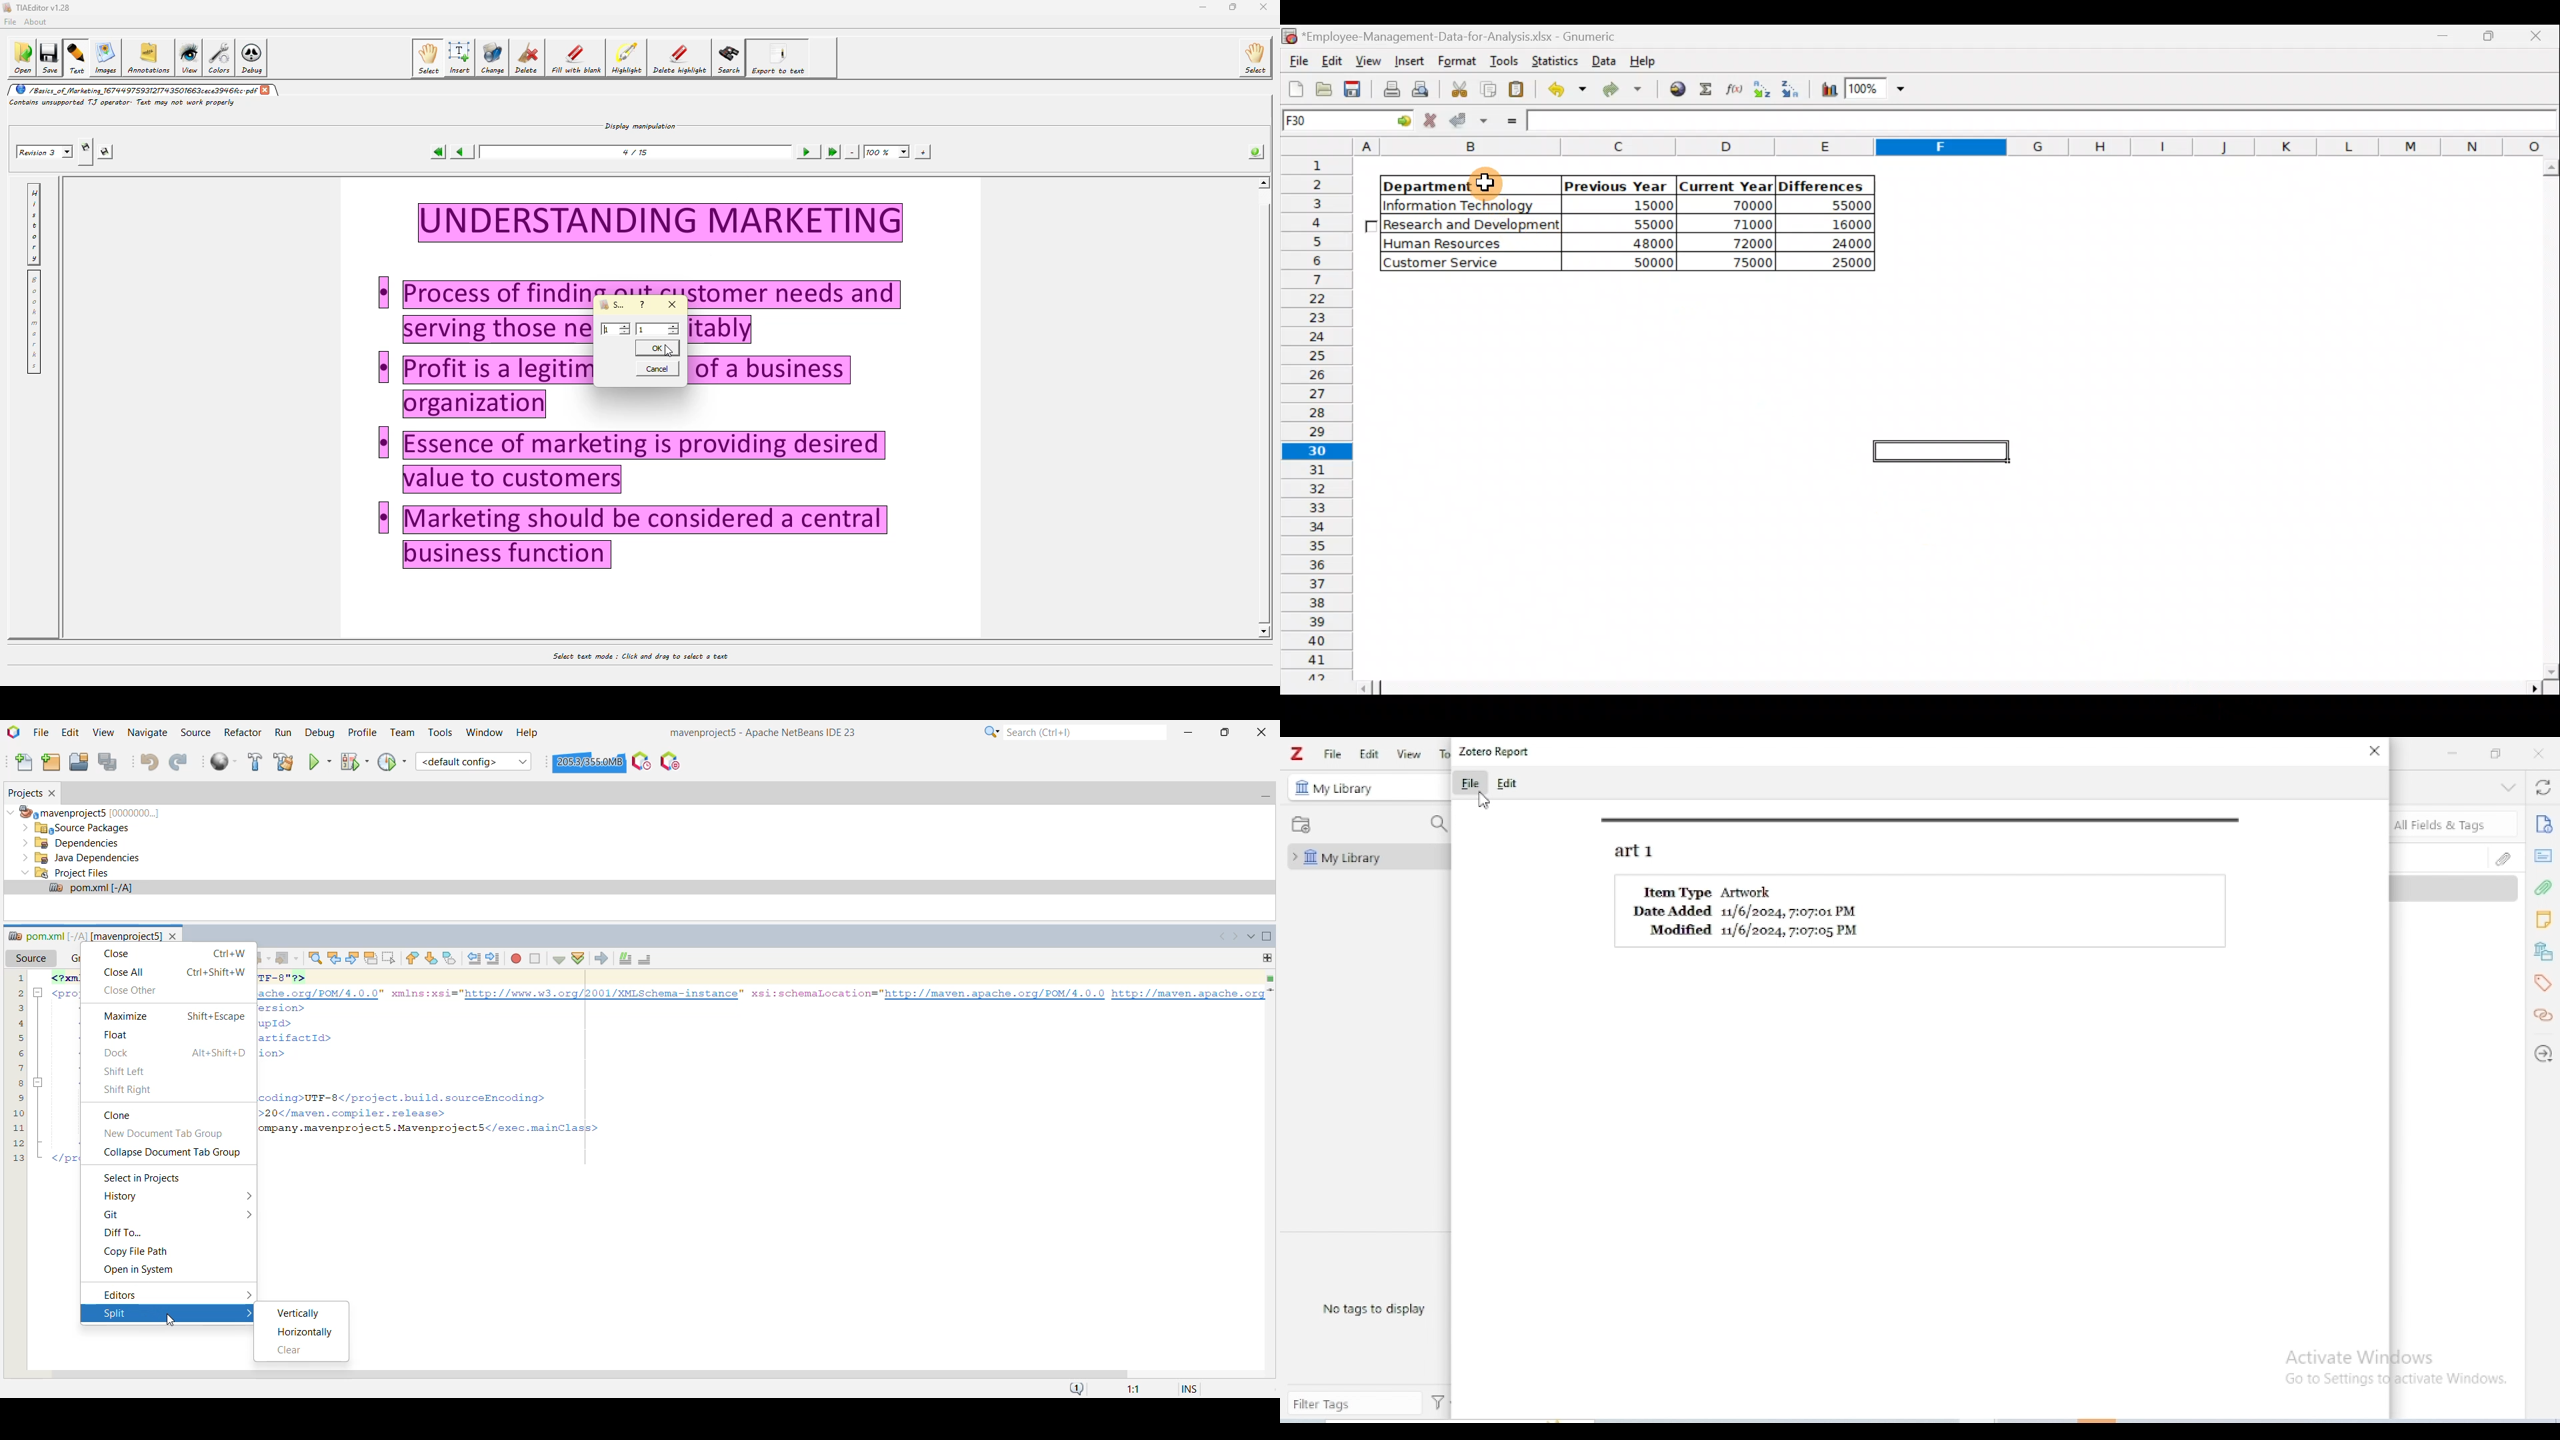  Describe the element at coordinates (1323, 91) in the screenshot. I see `Open a file` at that location.